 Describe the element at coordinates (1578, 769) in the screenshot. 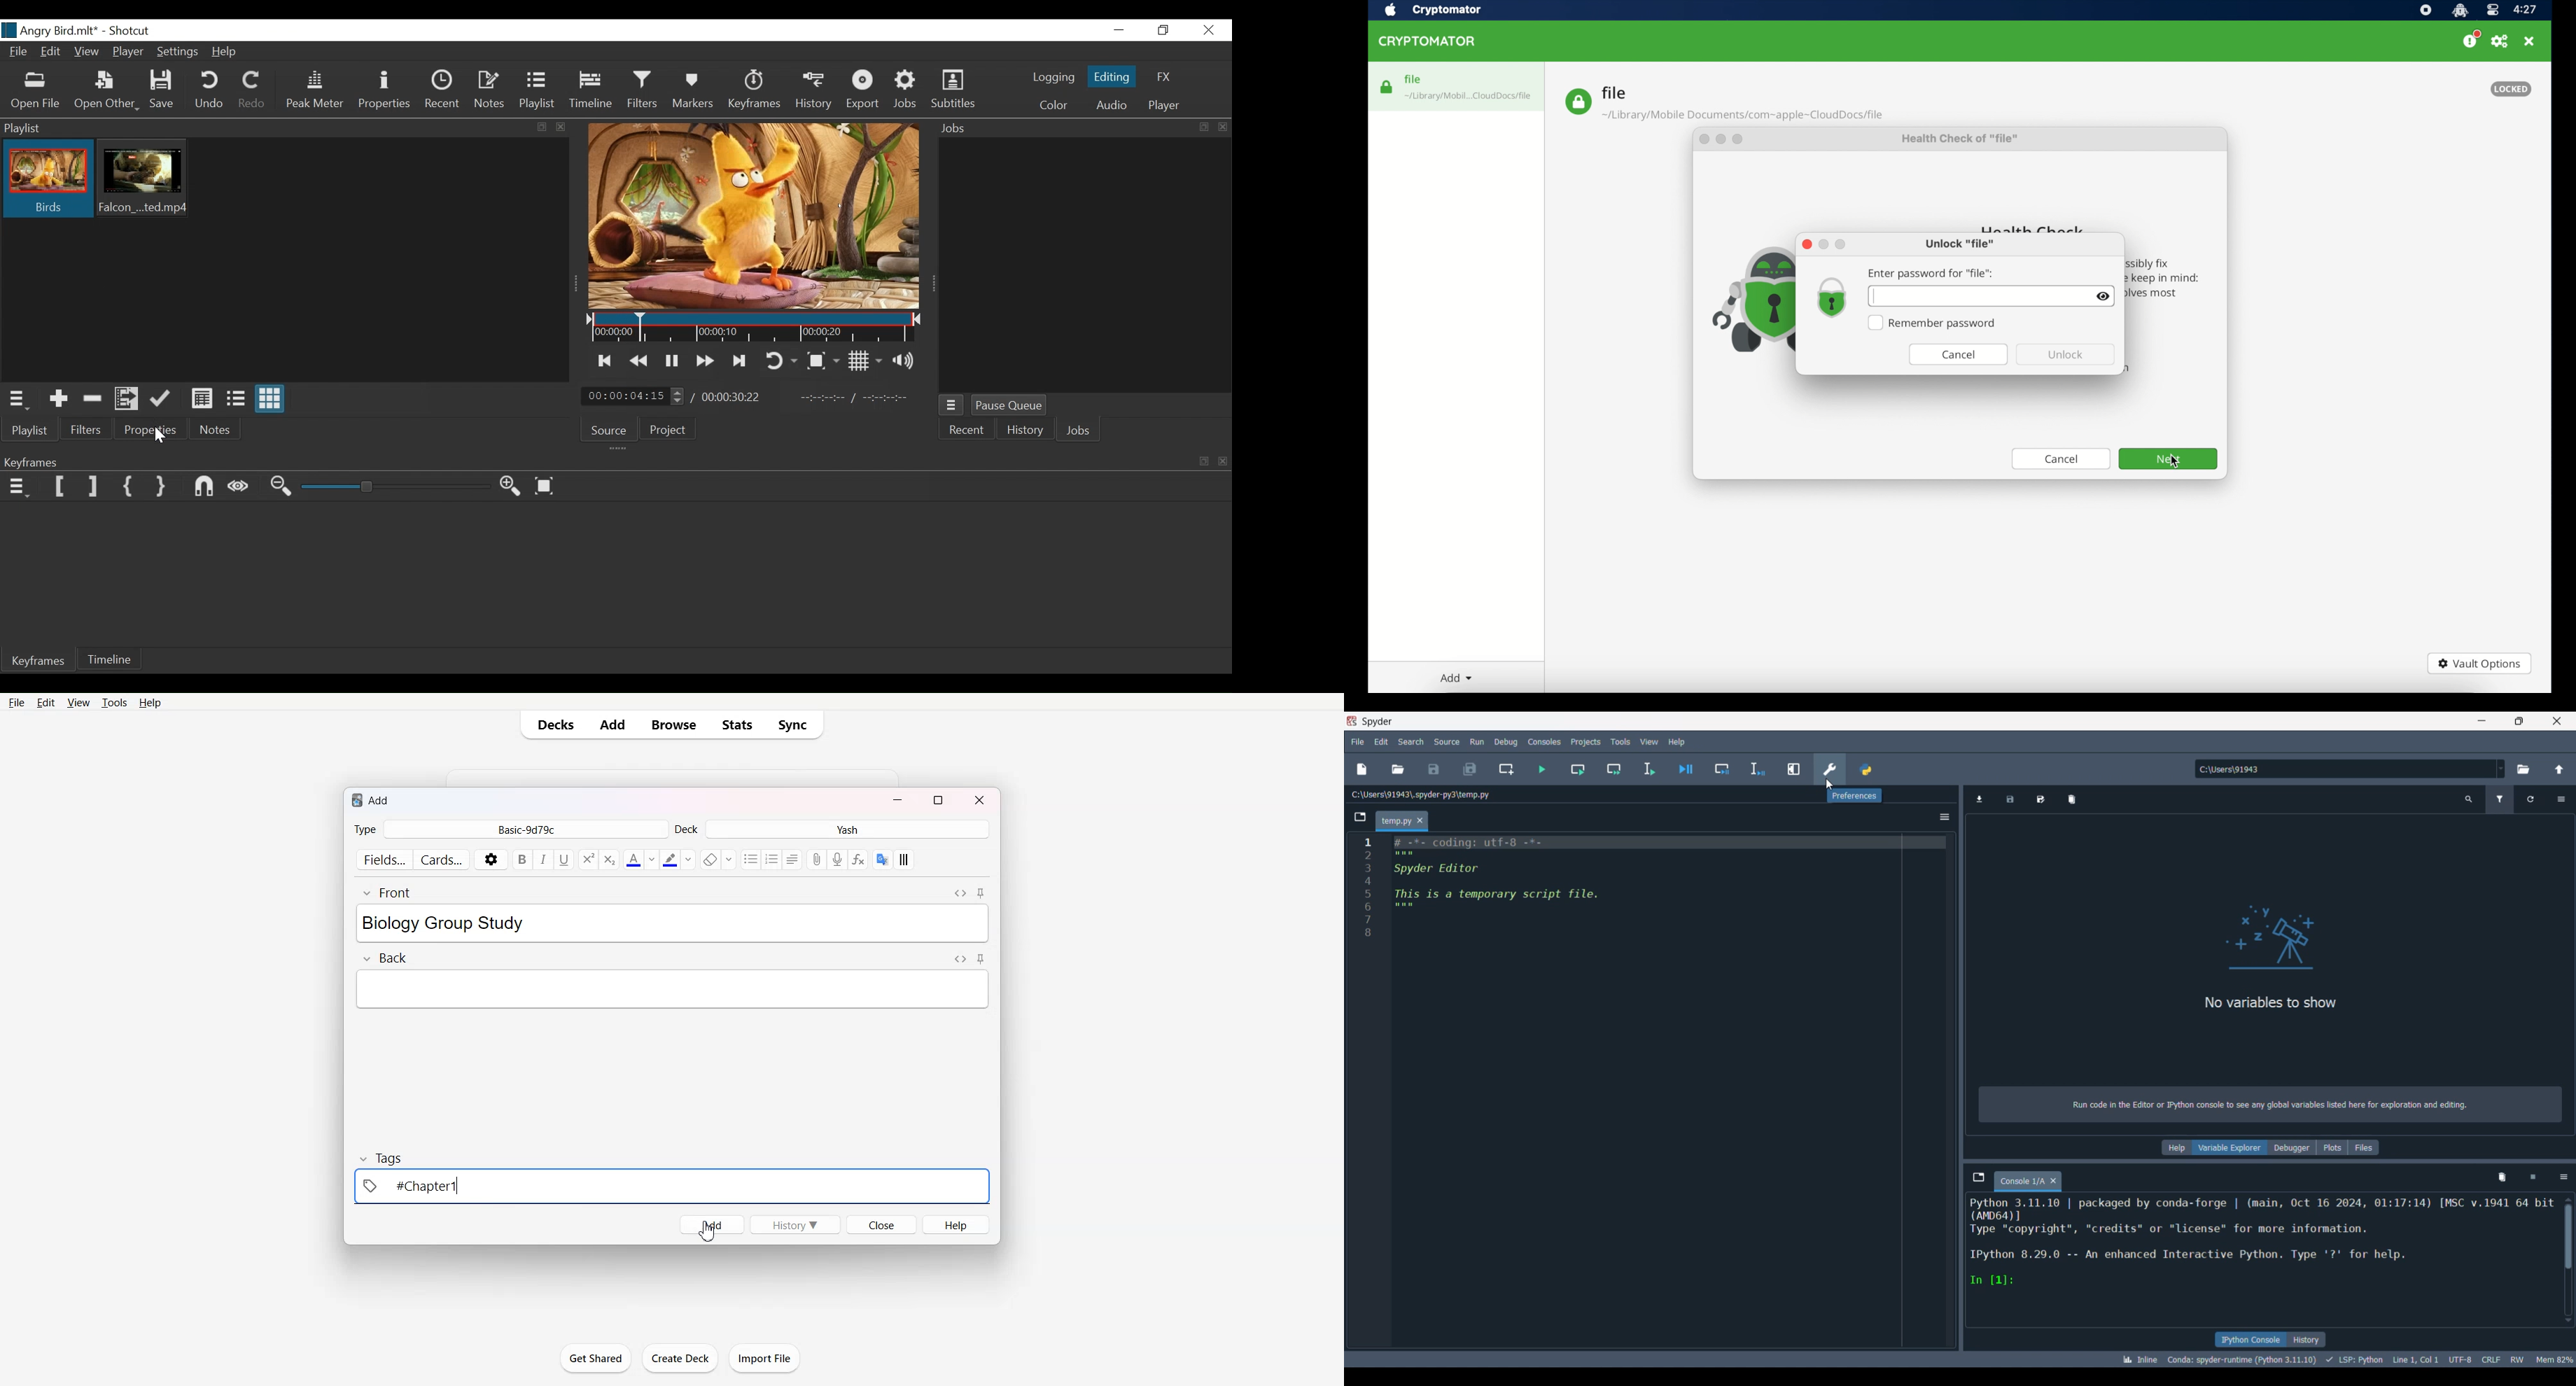

I see `Run current cell` at that location.